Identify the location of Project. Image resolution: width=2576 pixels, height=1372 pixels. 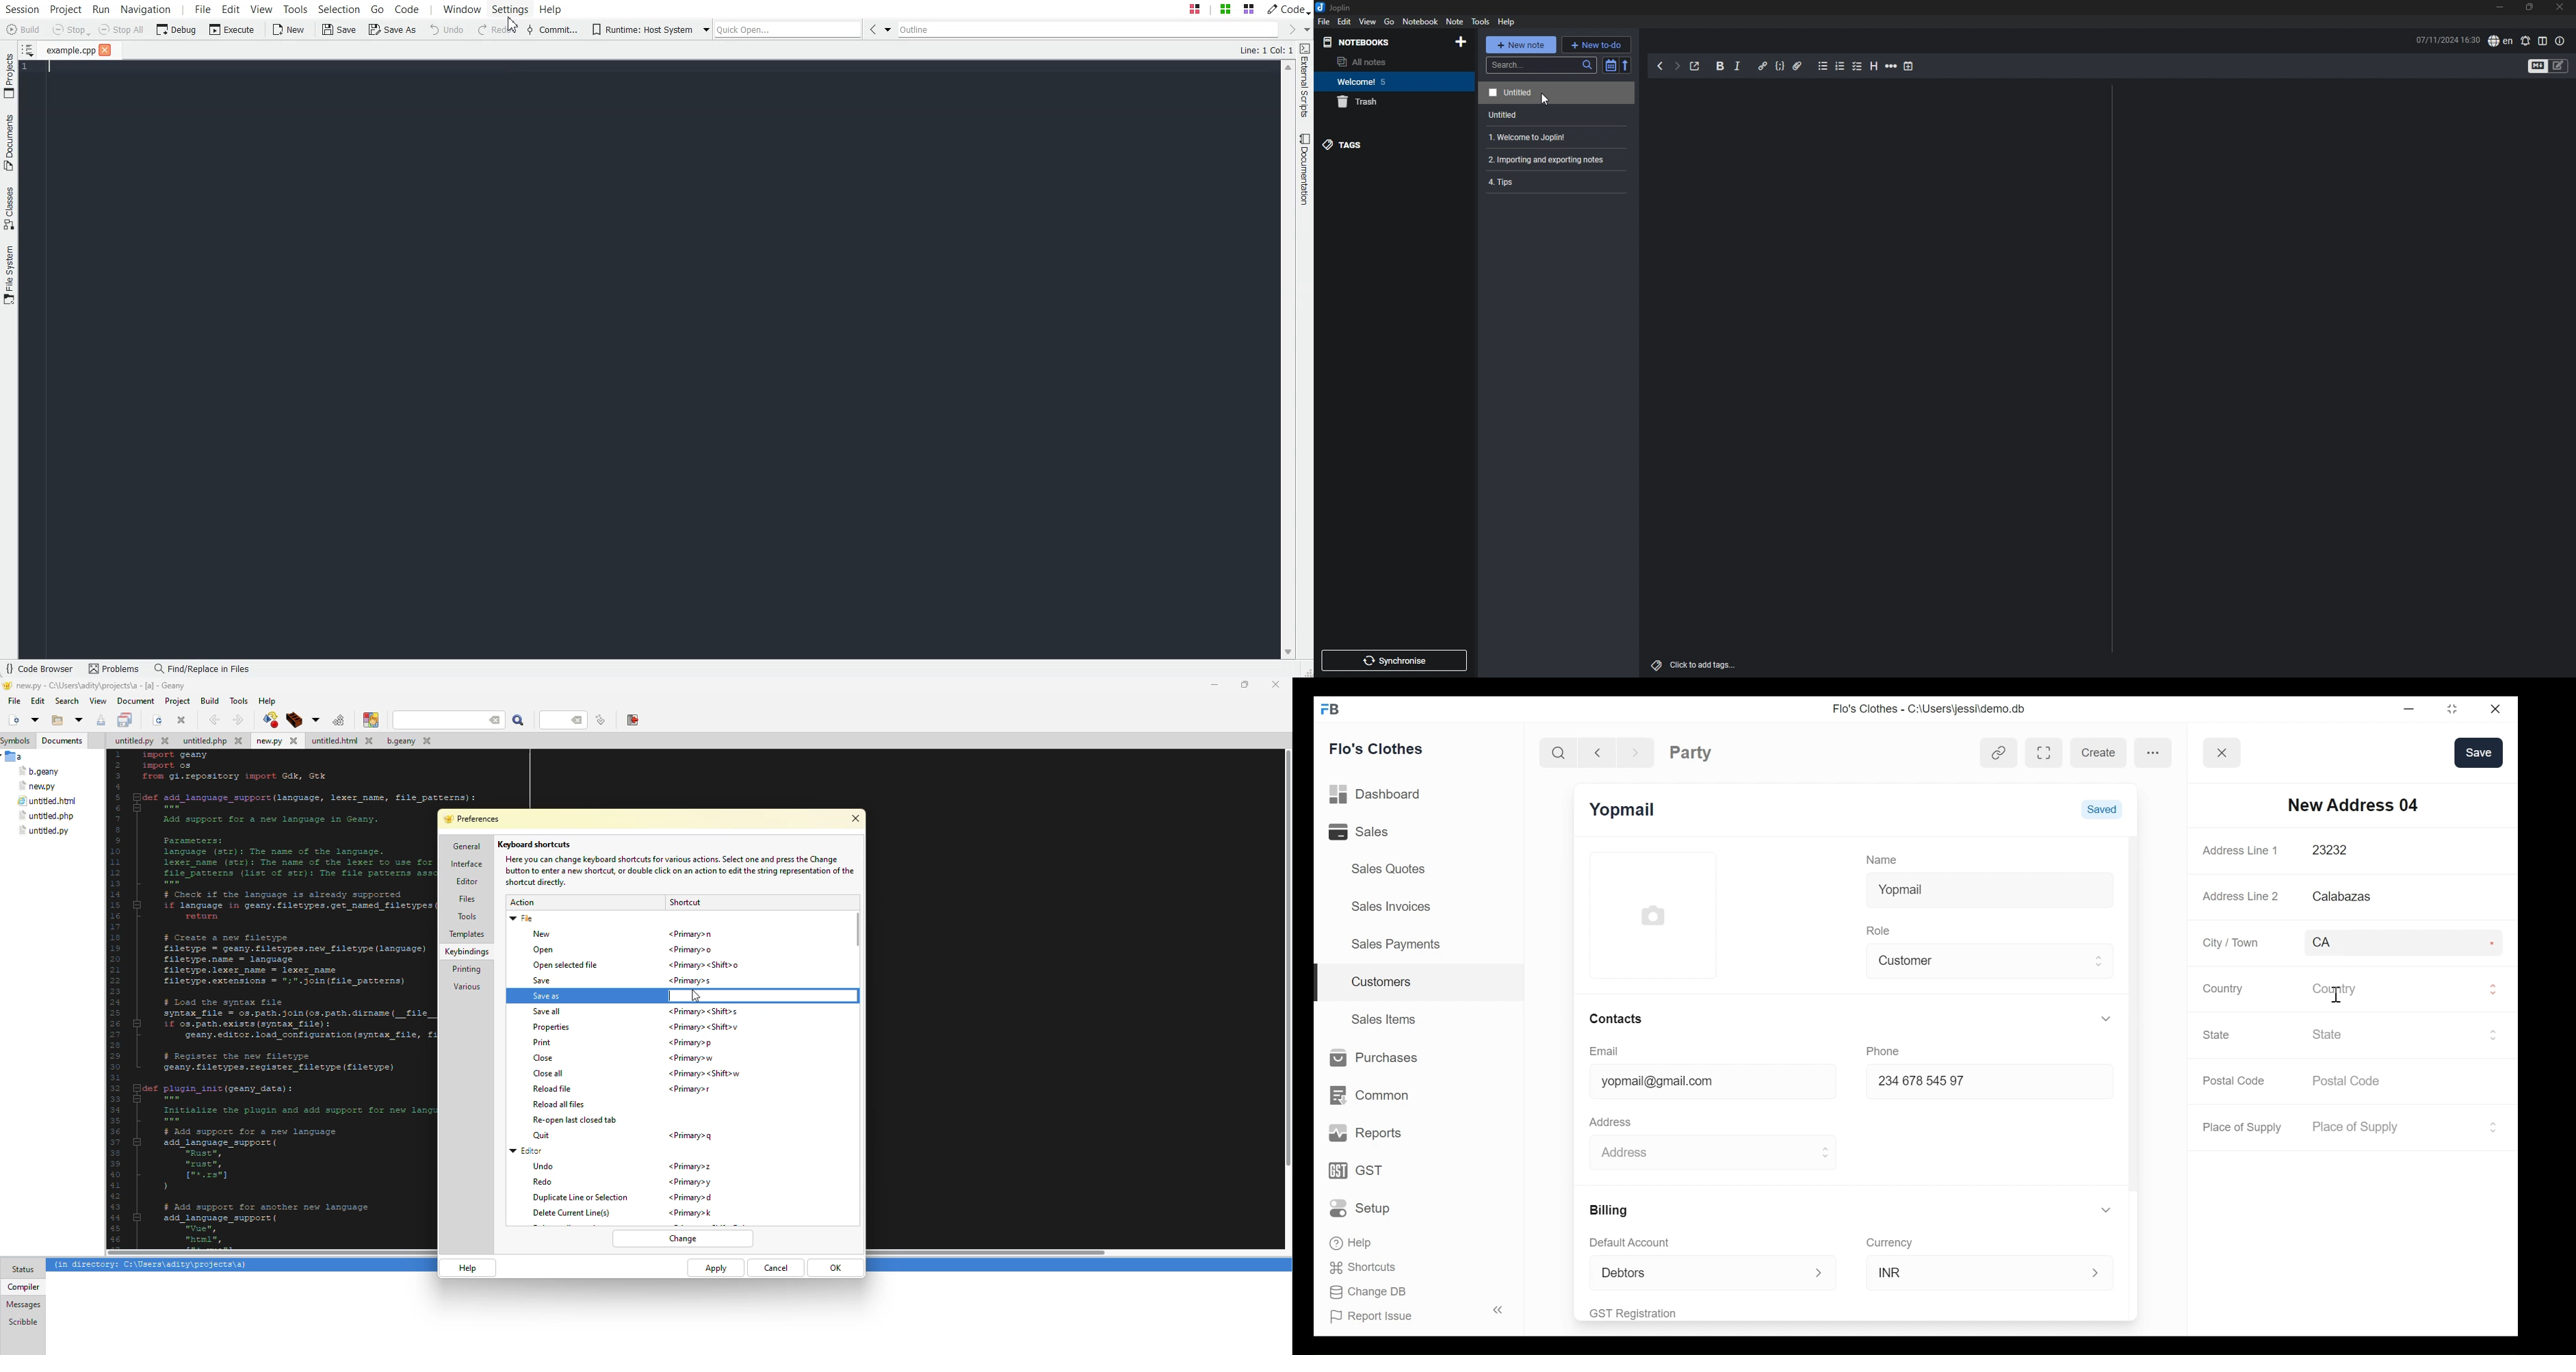
(65, 9).